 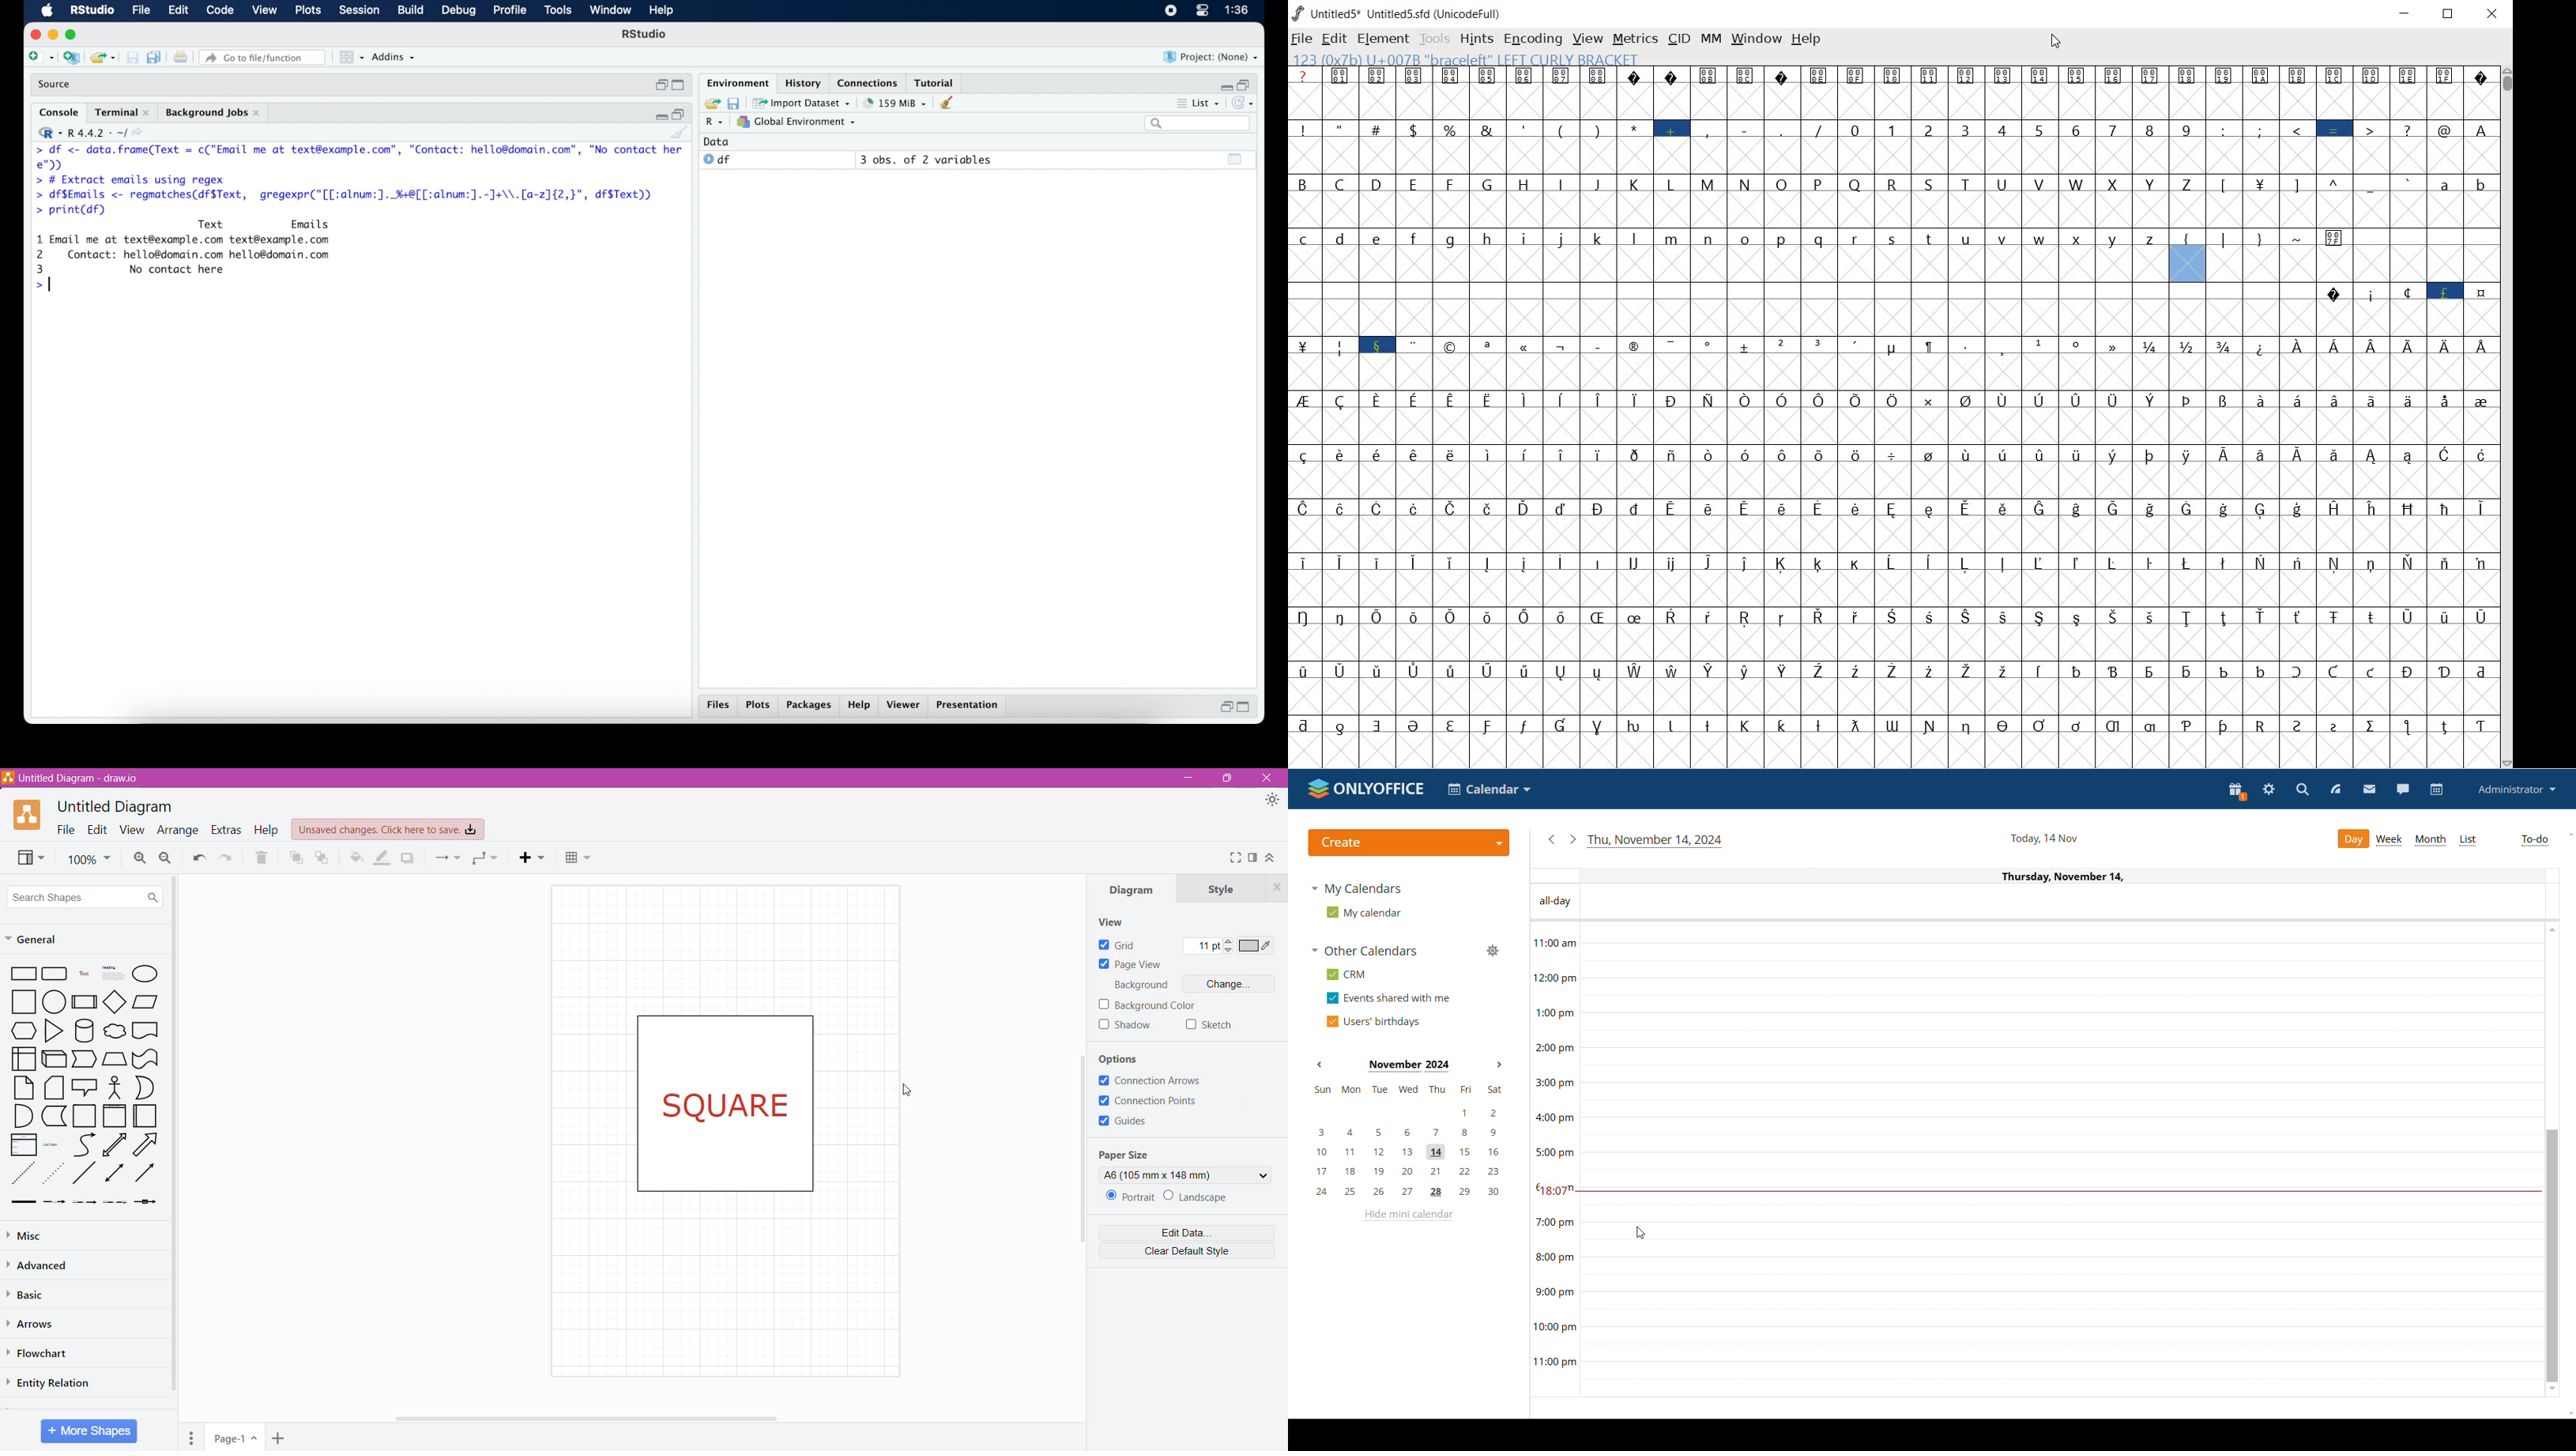 What do you see at coordinates (1199, 124) in the screenshot?
I see `search bar` at bounding box center [1199, 124].